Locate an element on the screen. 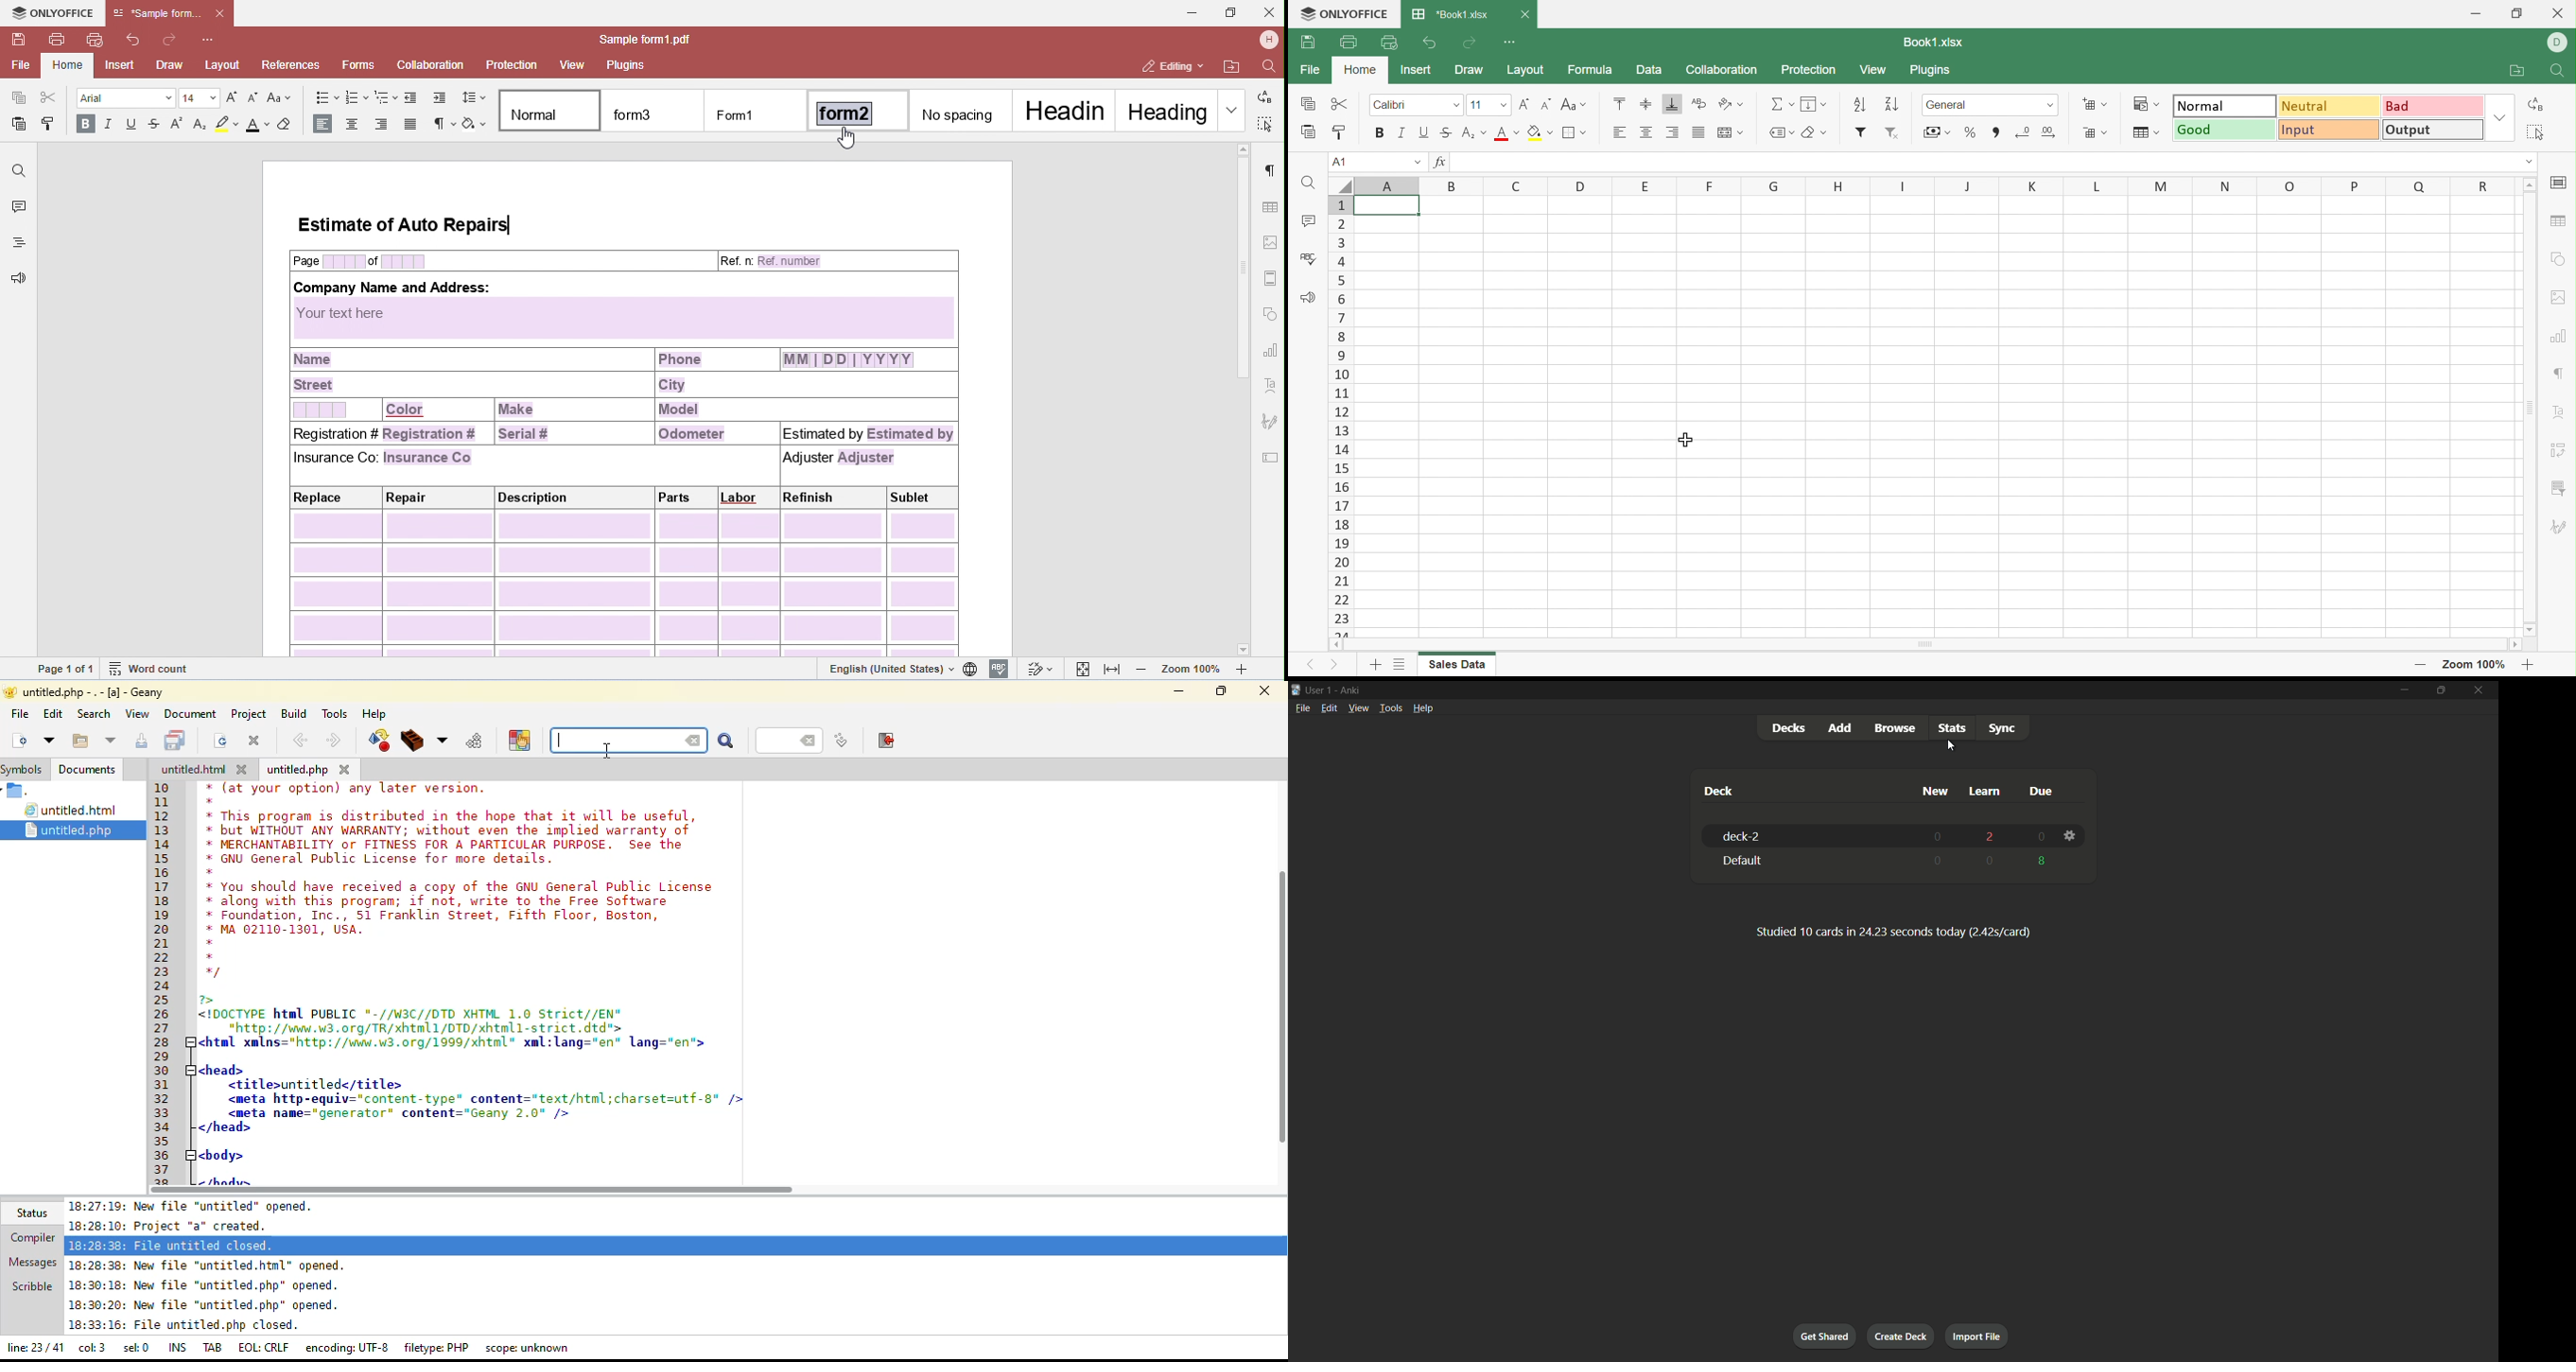 The width and height of the screenshot is (2576, 1372). Undo is located at coordinates (1430, 43).